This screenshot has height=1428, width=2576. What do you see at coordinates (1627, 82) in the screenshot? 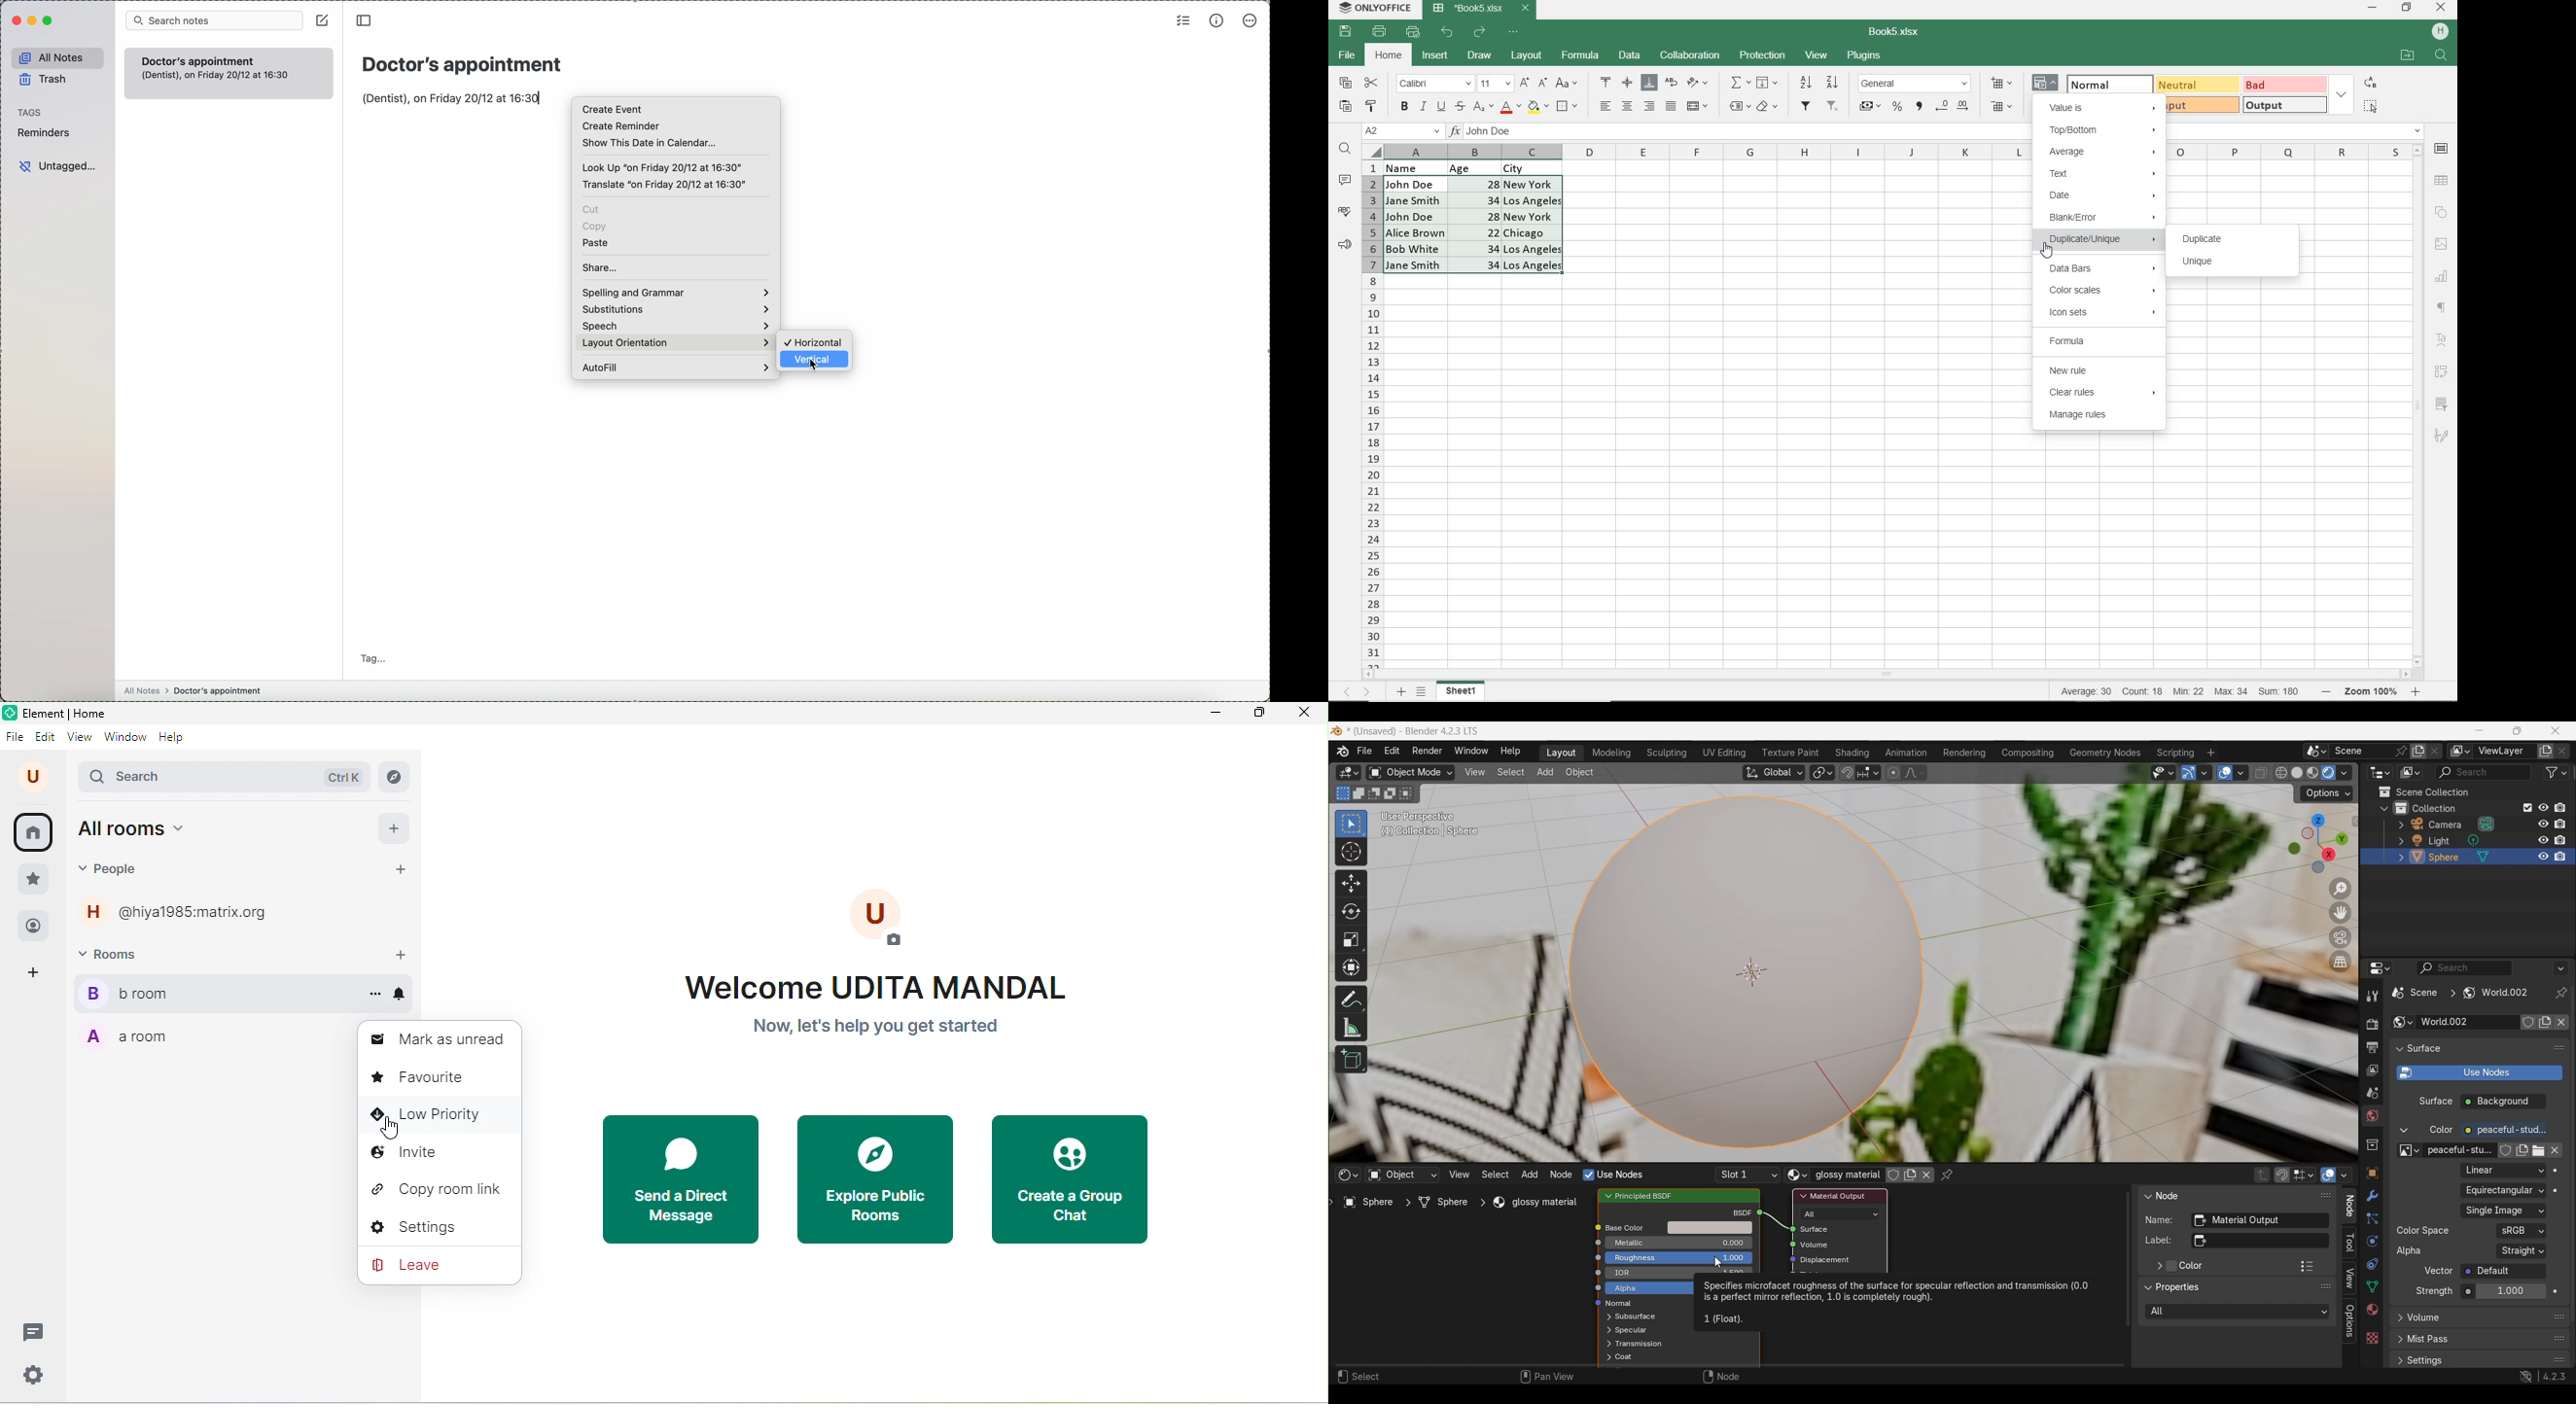
I see `ALIGN MIDDLE` at bounding box center [1627, 82].